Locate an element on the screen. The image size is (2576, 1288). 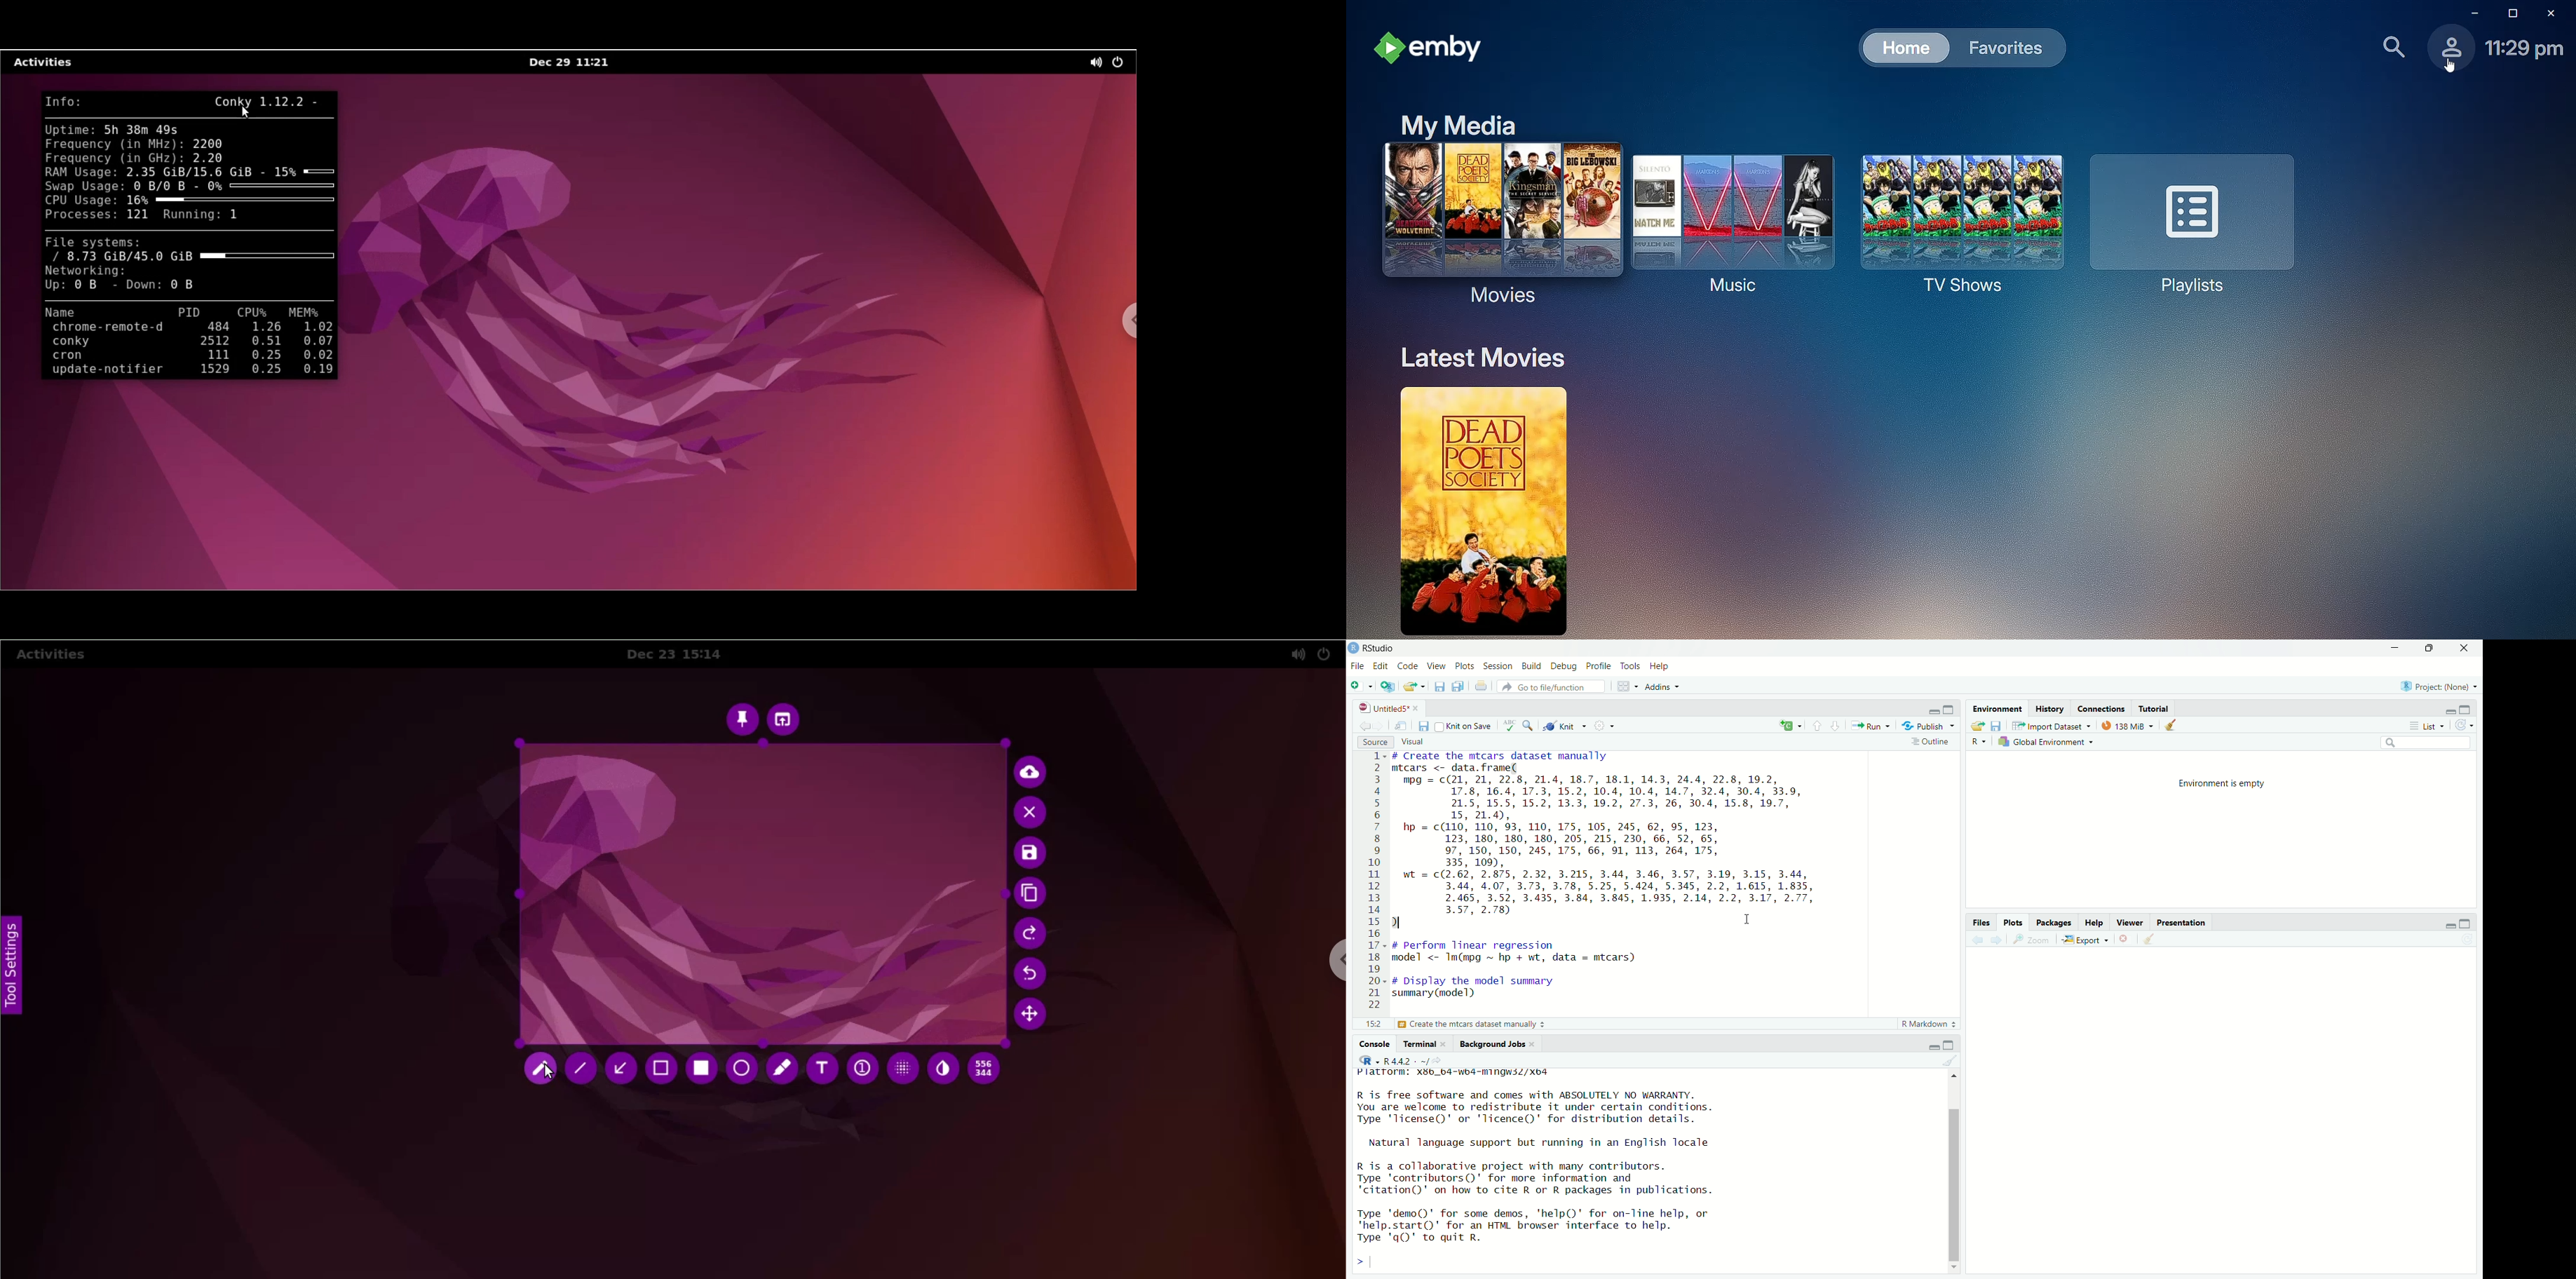
visual is located at coordinates (1413, 741).